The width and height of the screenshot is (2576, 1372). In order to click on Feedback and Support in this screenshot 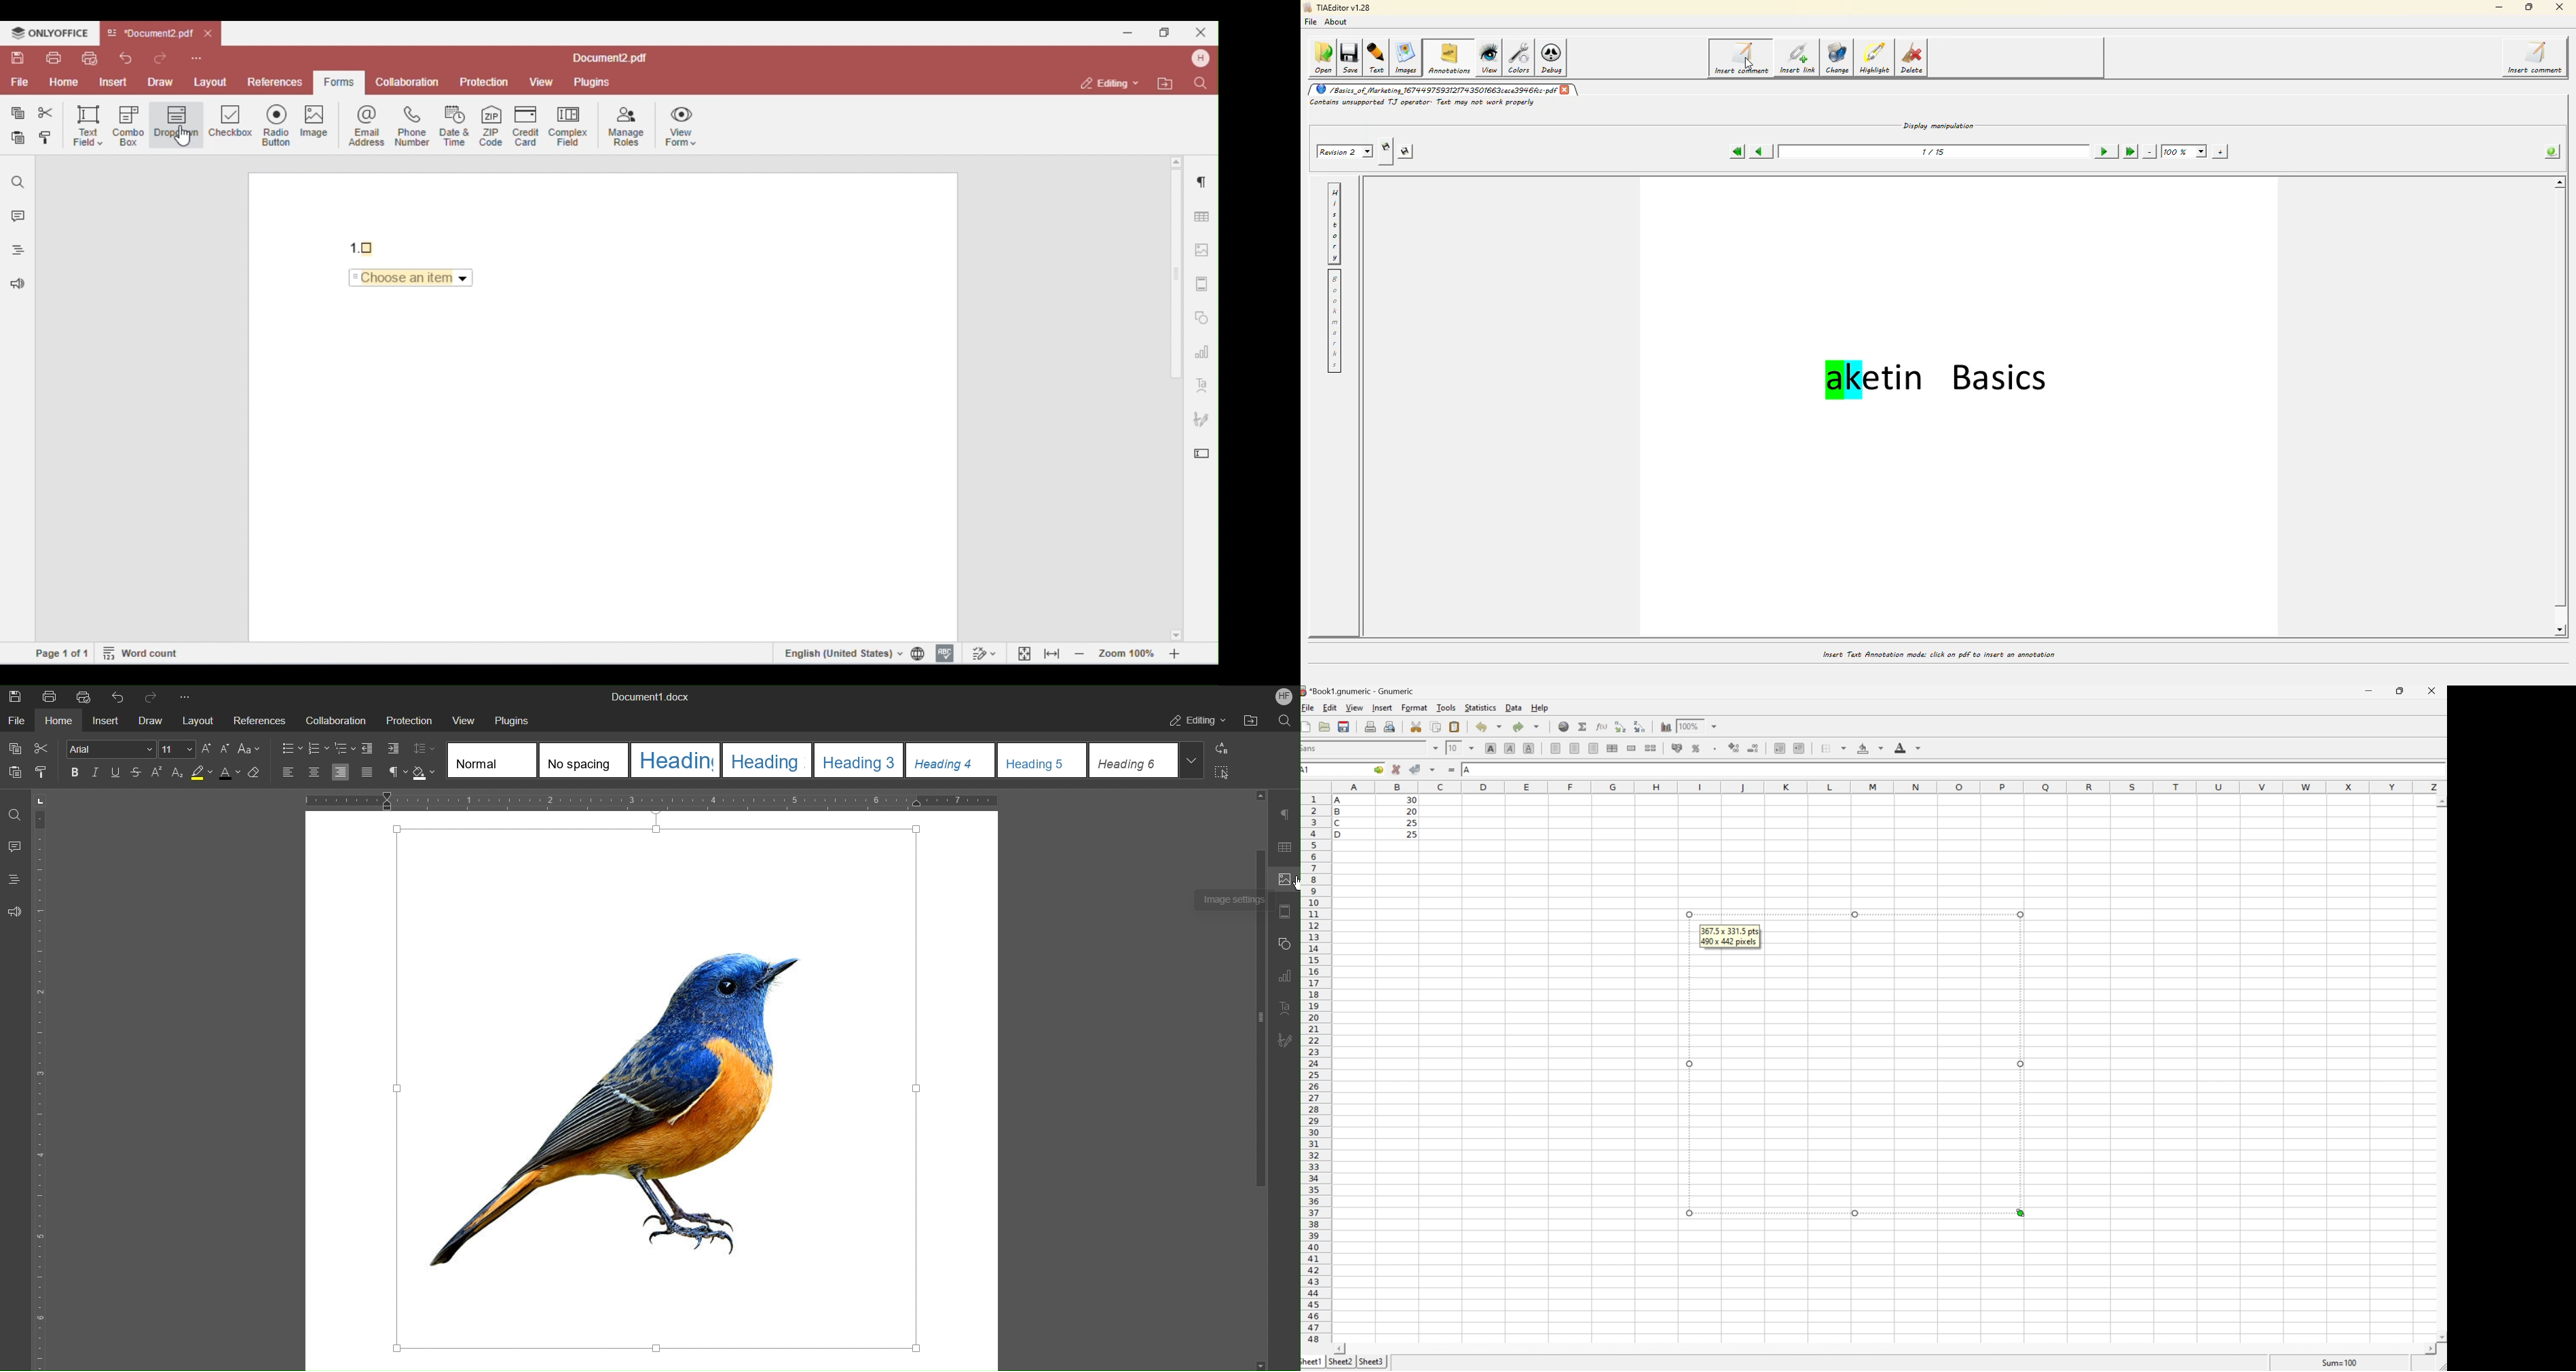, I will do `click(14, 911)`.